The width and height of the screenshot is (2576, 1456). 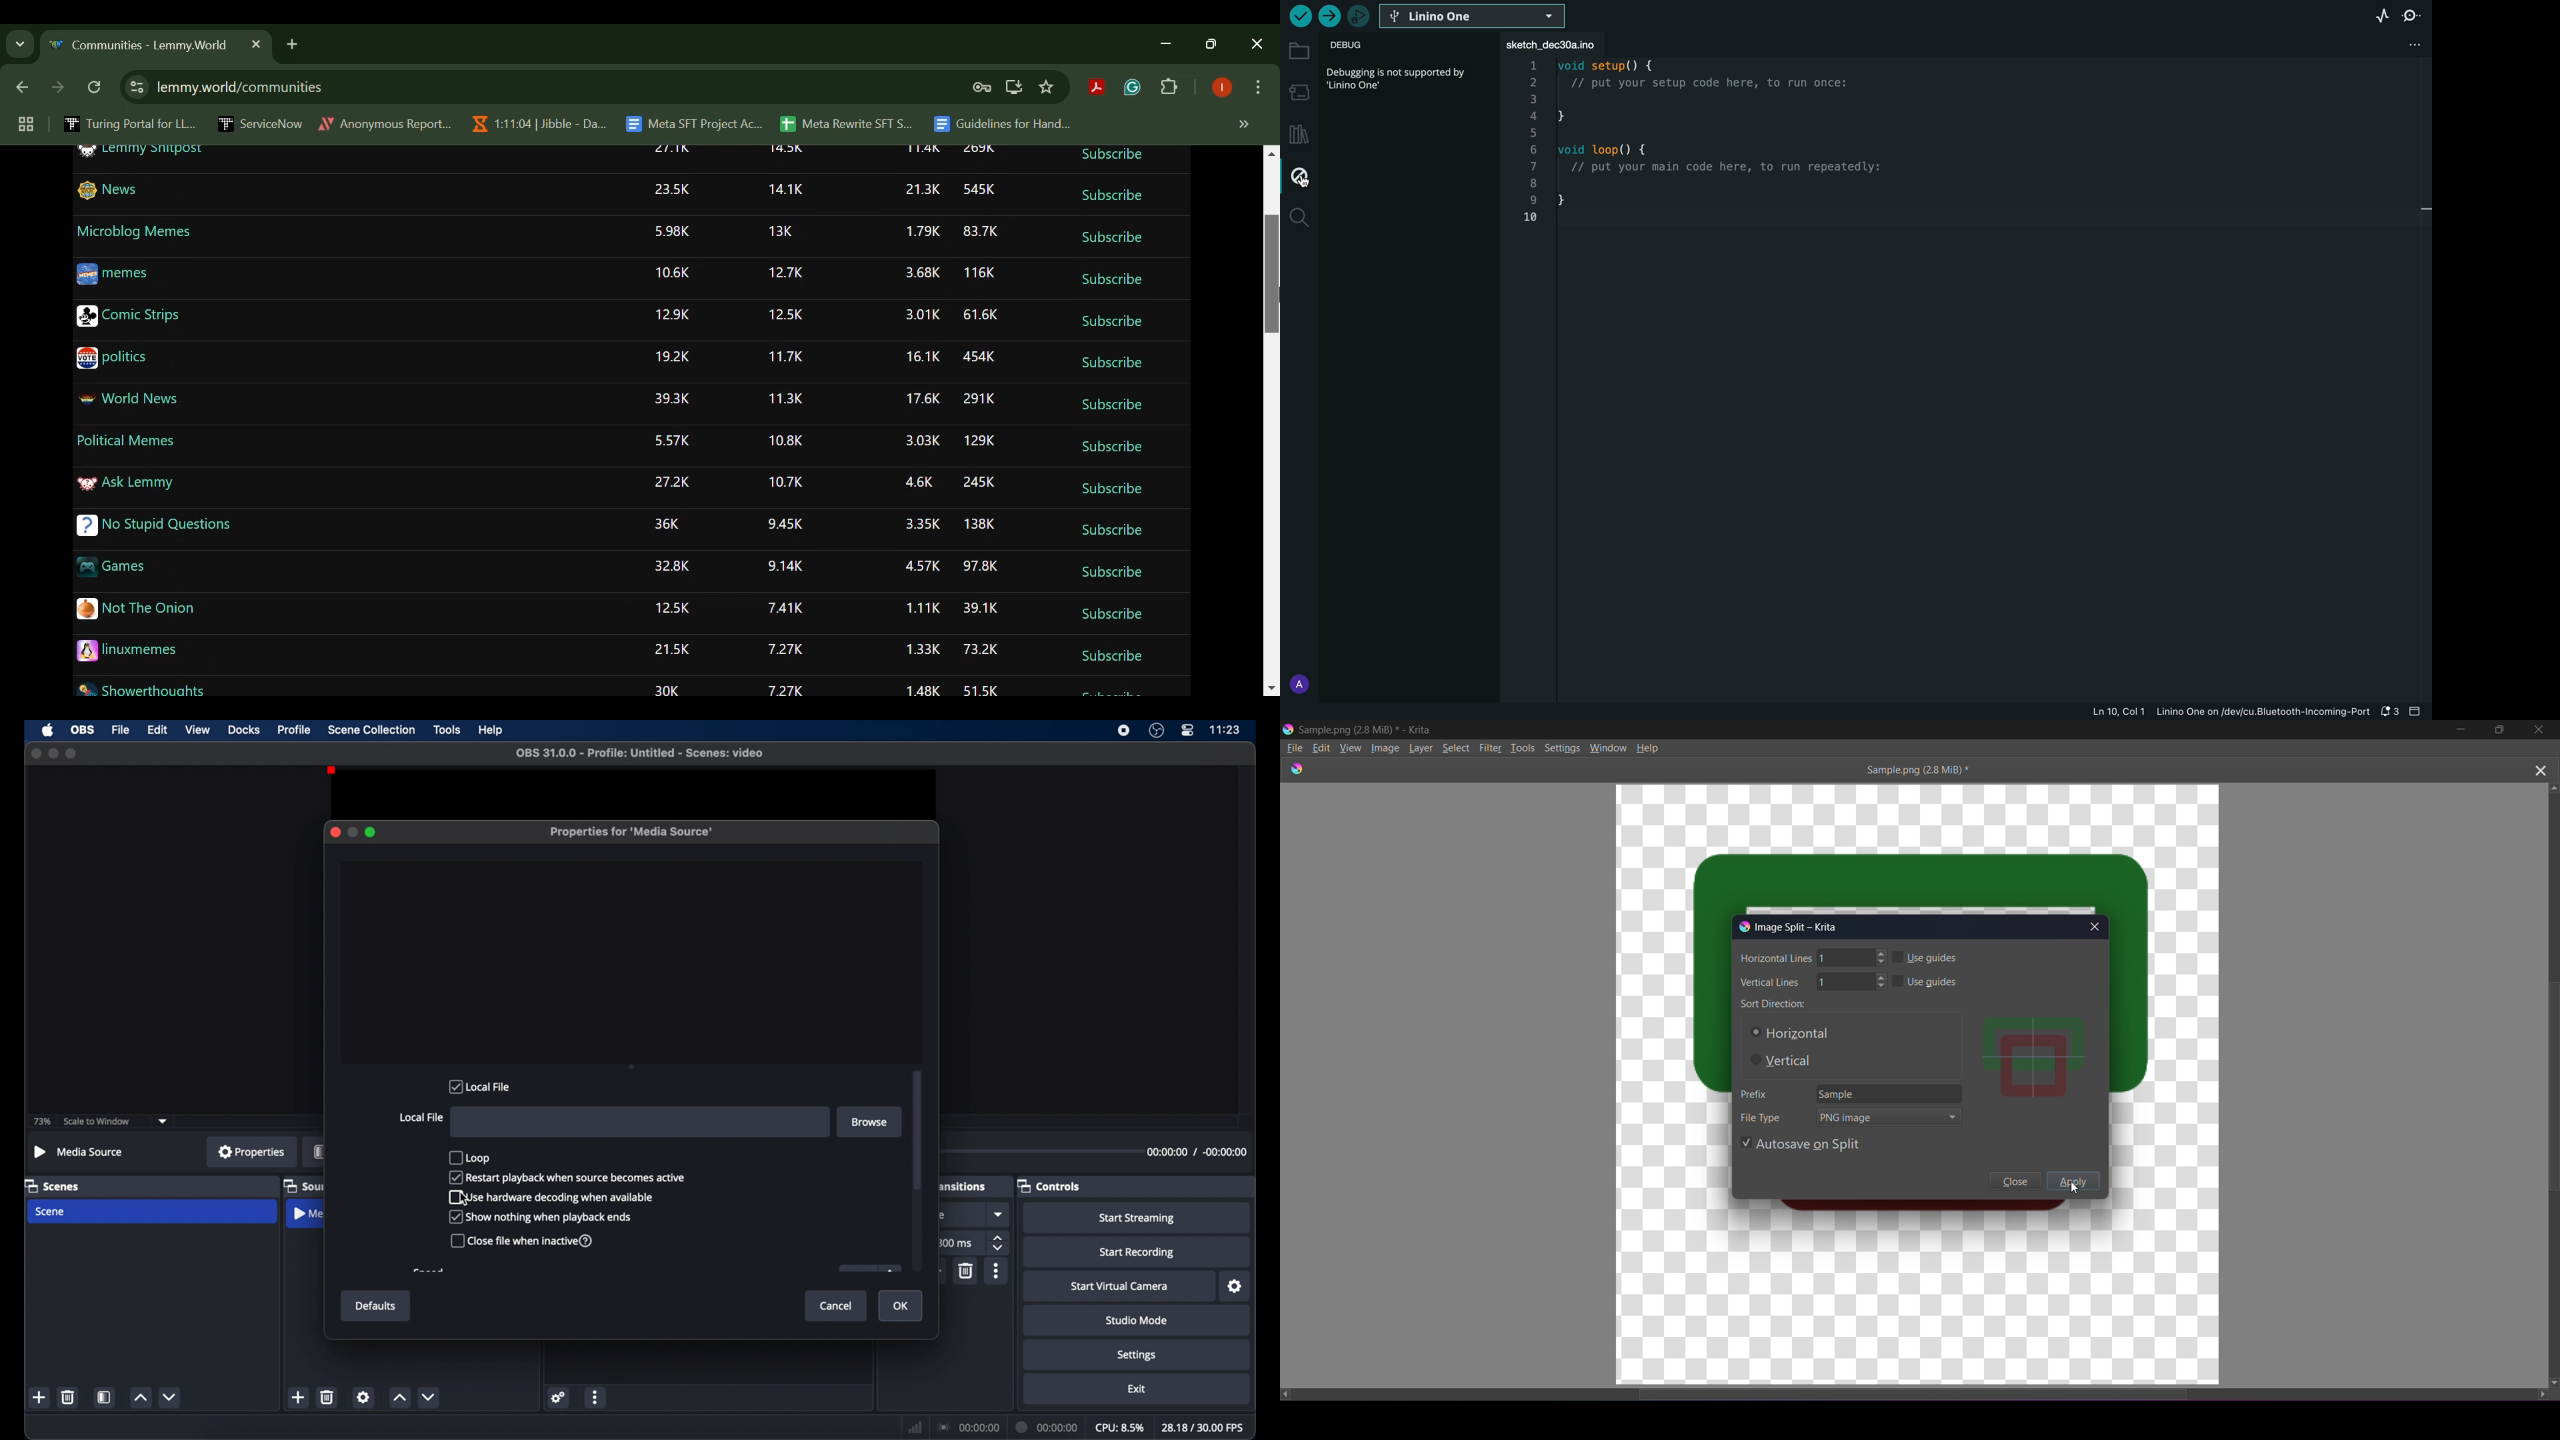 I want to click on fps, so click(x=1205, y=1427).